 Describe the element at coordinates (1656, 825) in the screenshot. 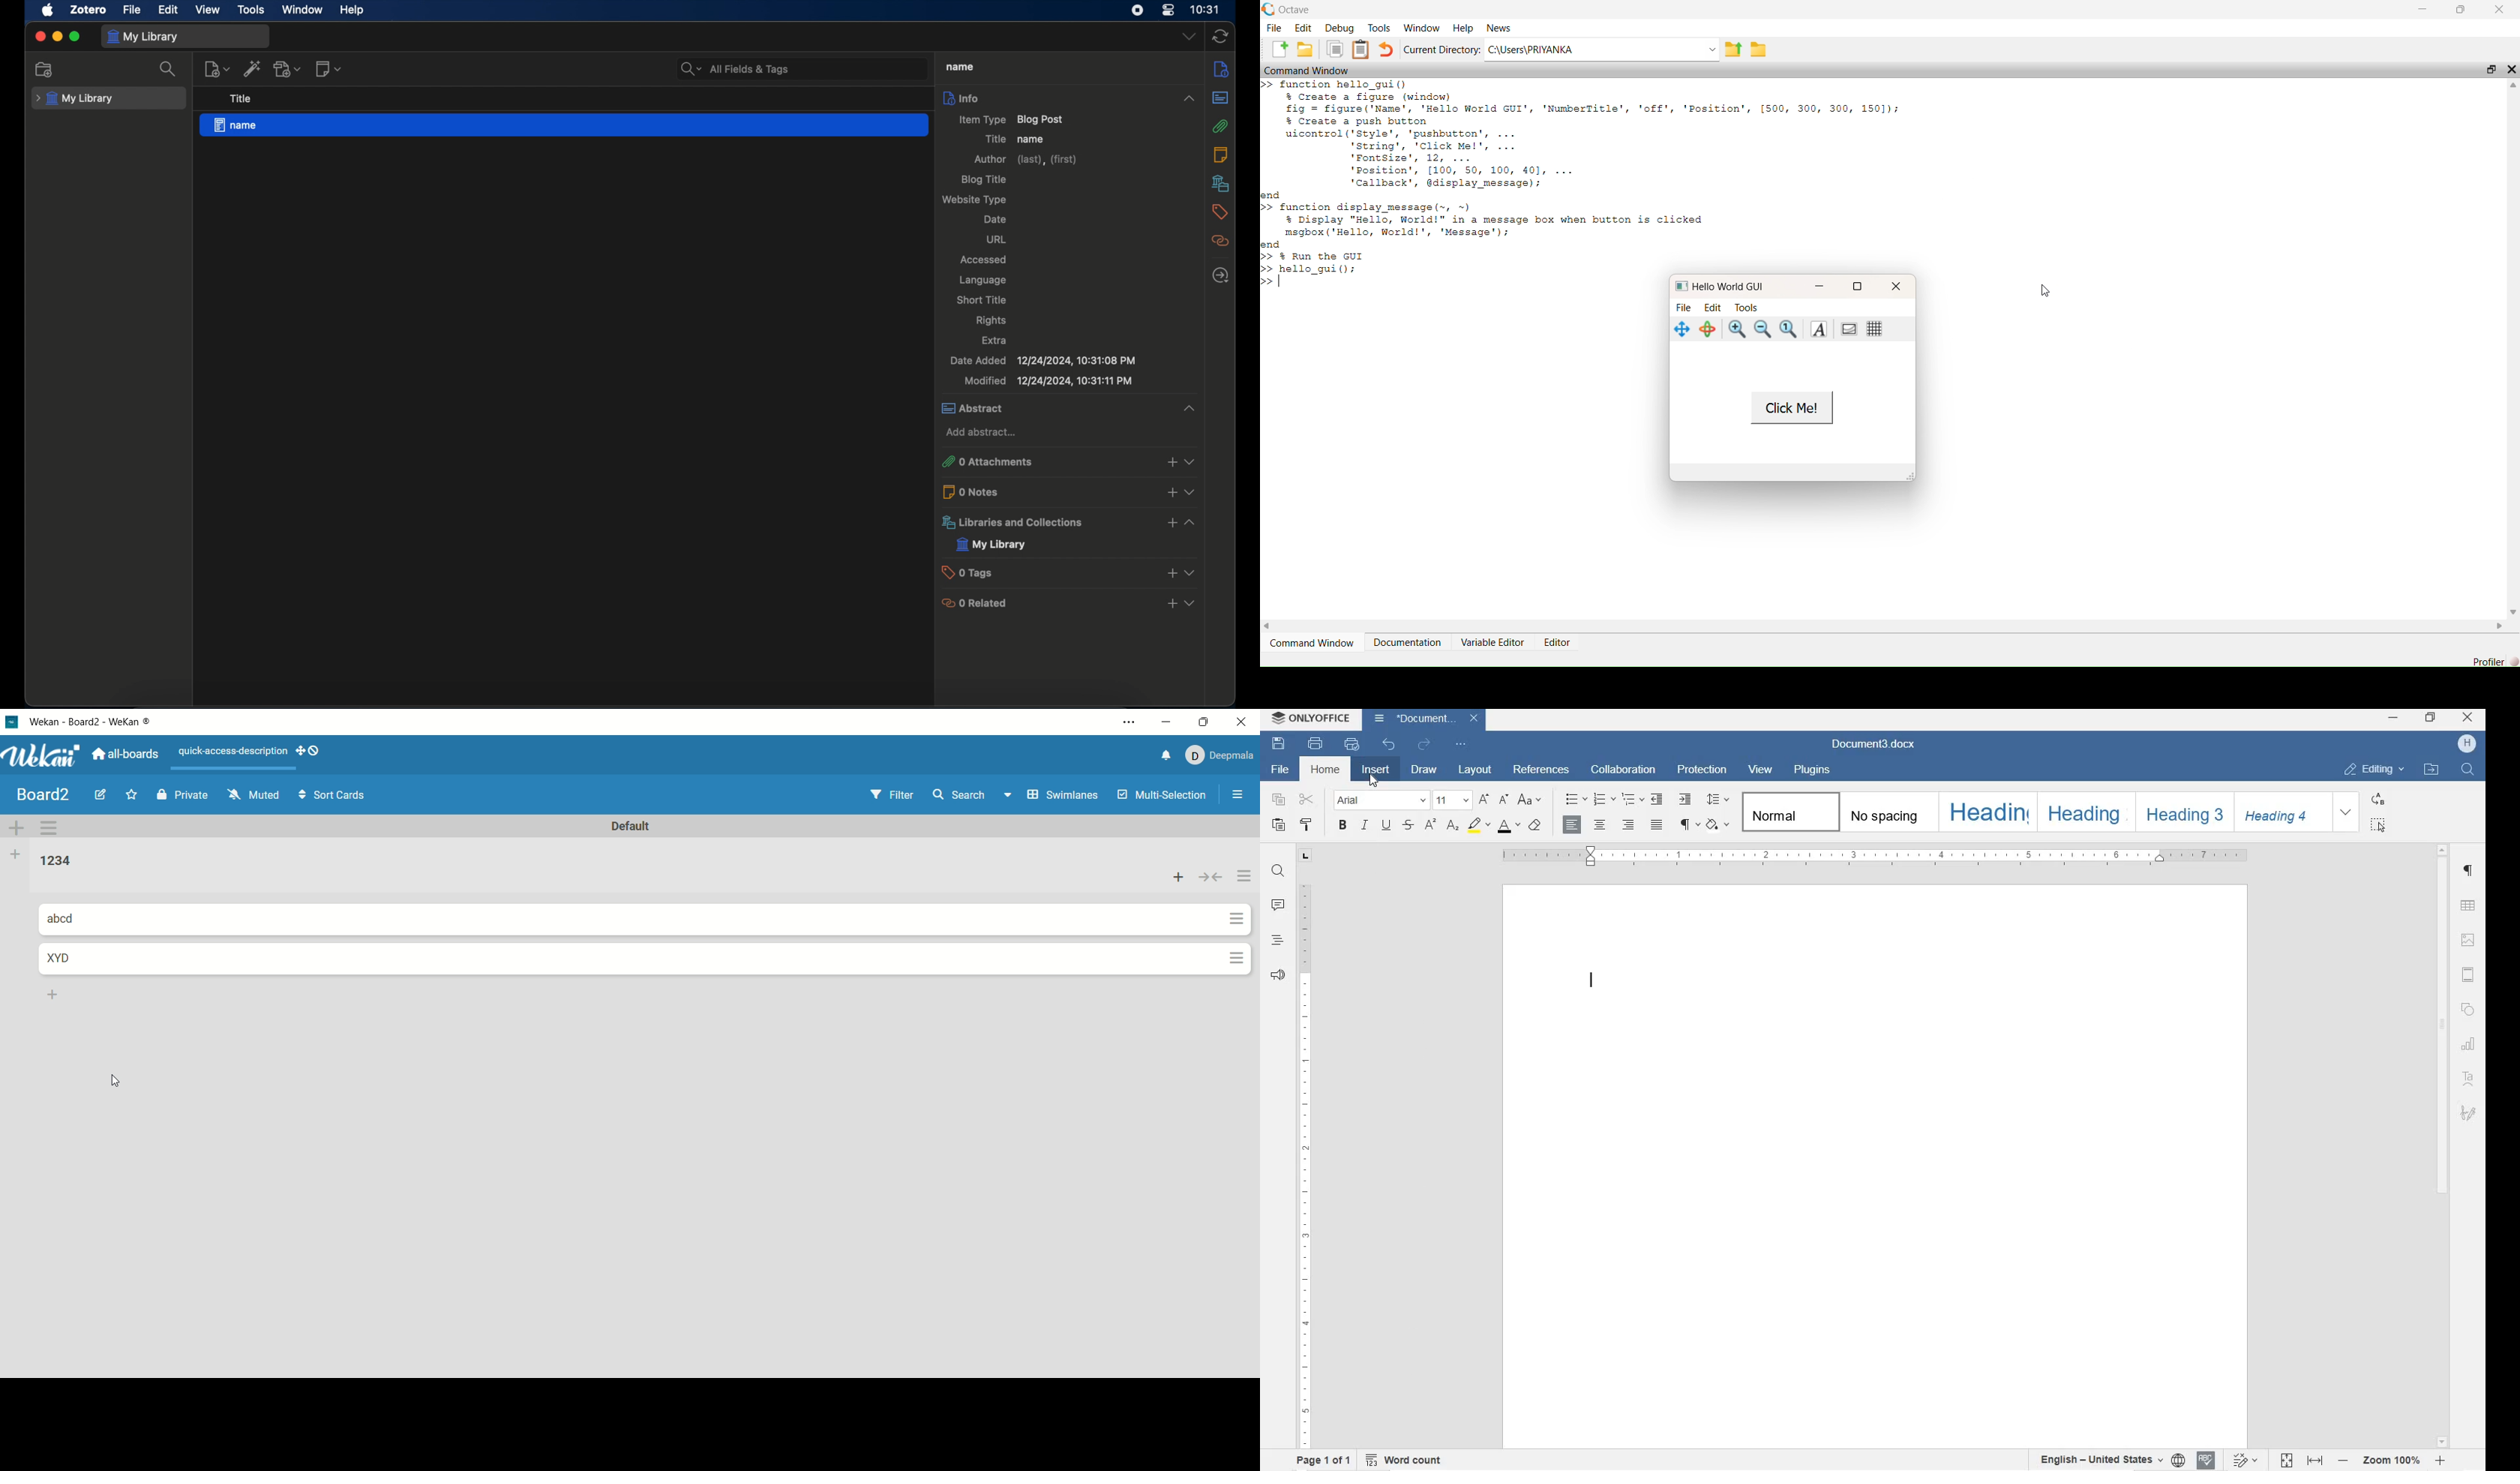

I see `JUSTIFIED` at that location.